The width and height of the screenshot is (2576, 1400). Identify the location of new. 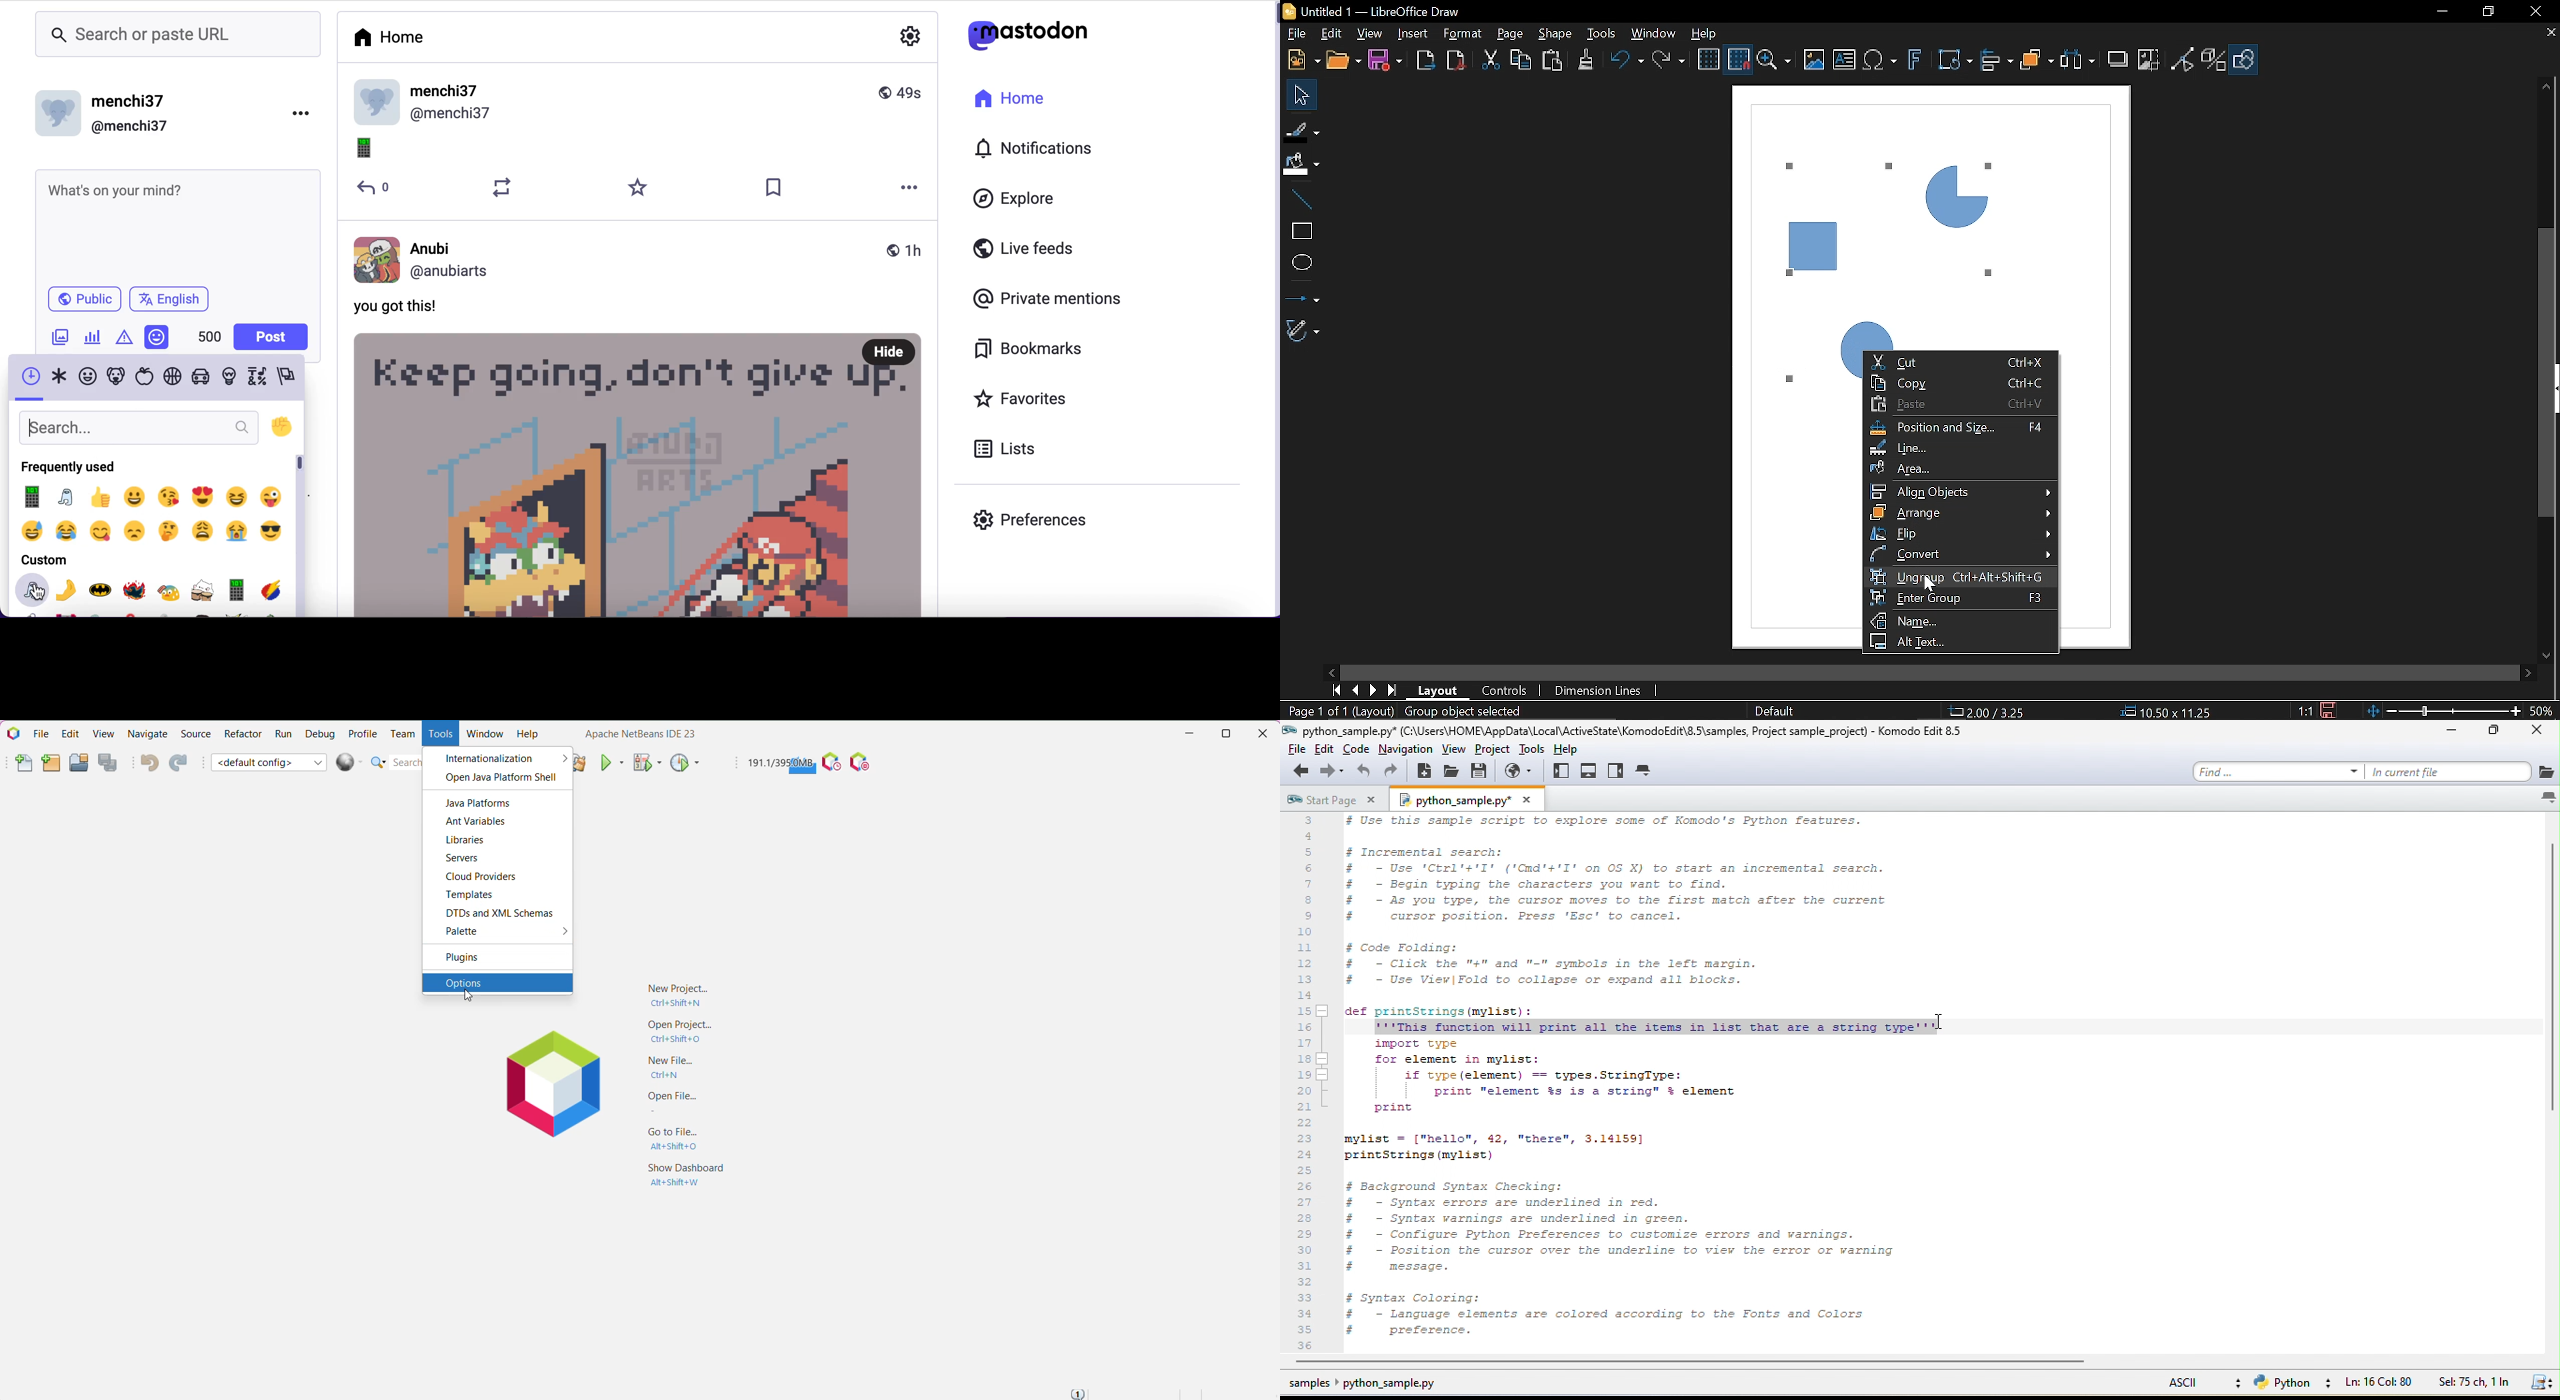
(1426, 773).